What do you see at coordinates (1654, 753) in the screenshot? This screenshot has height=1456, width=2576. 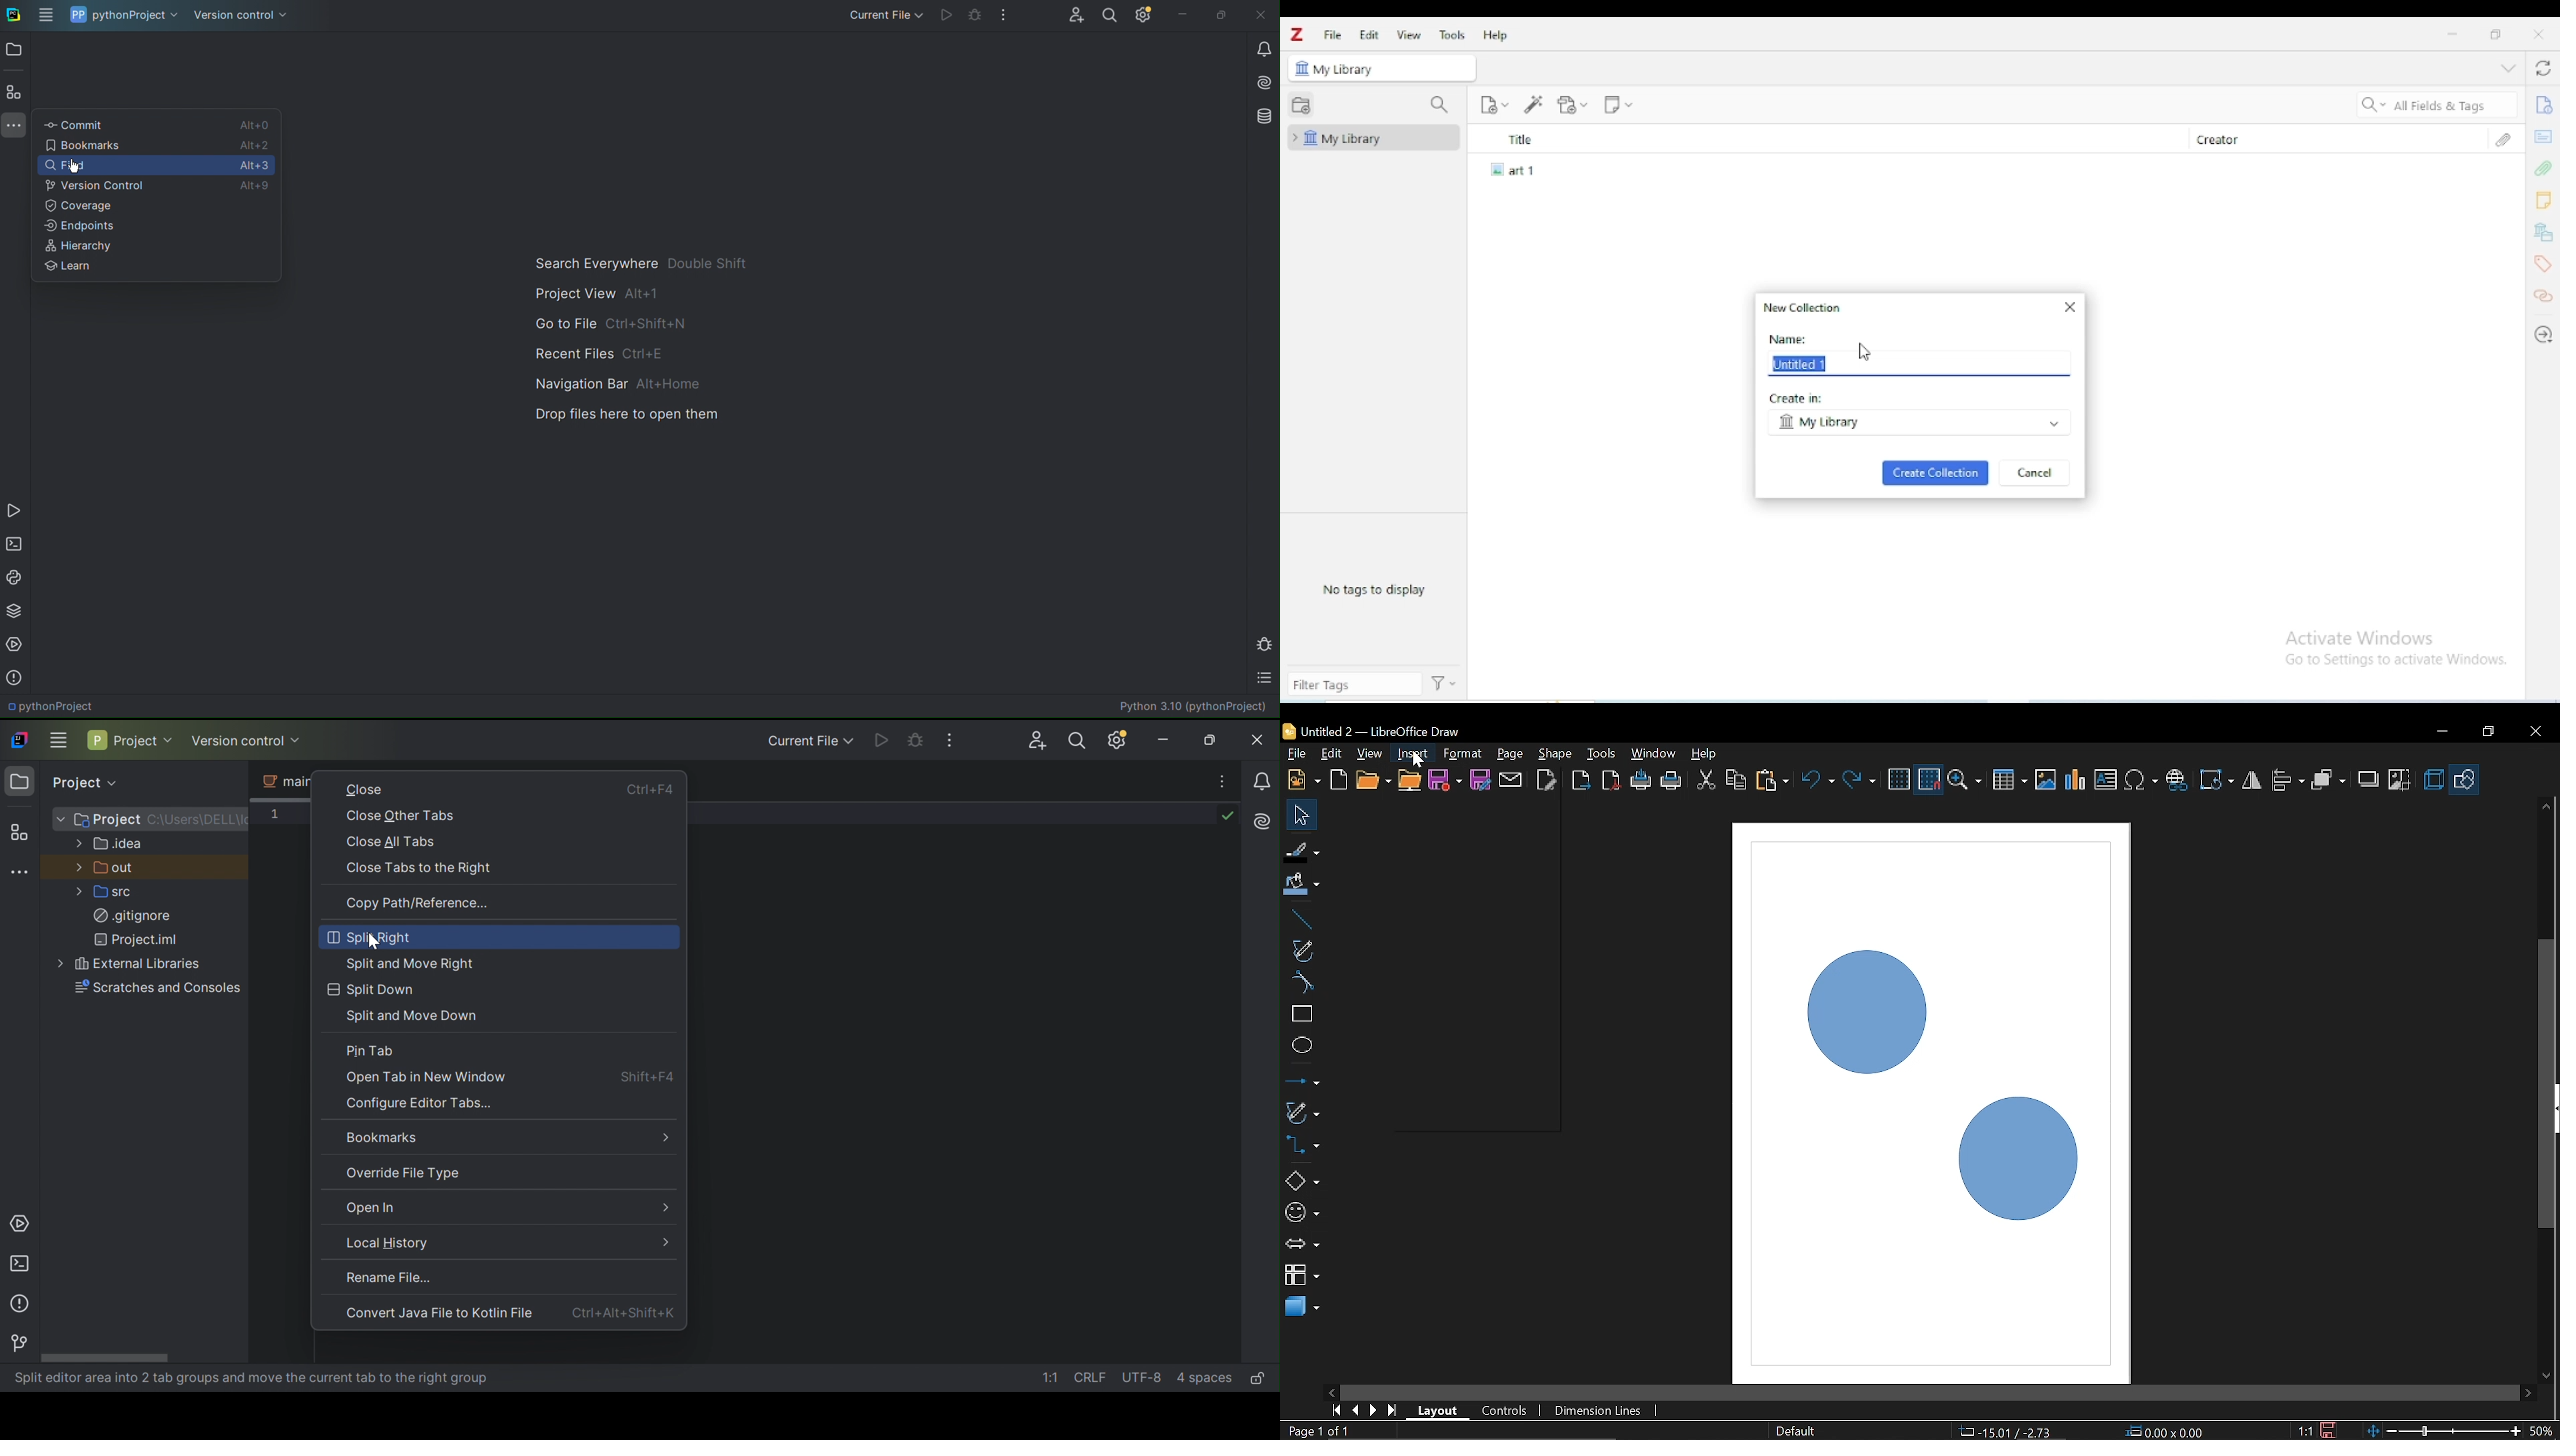 I see `WIndow` at bounding box center [1654, 753].